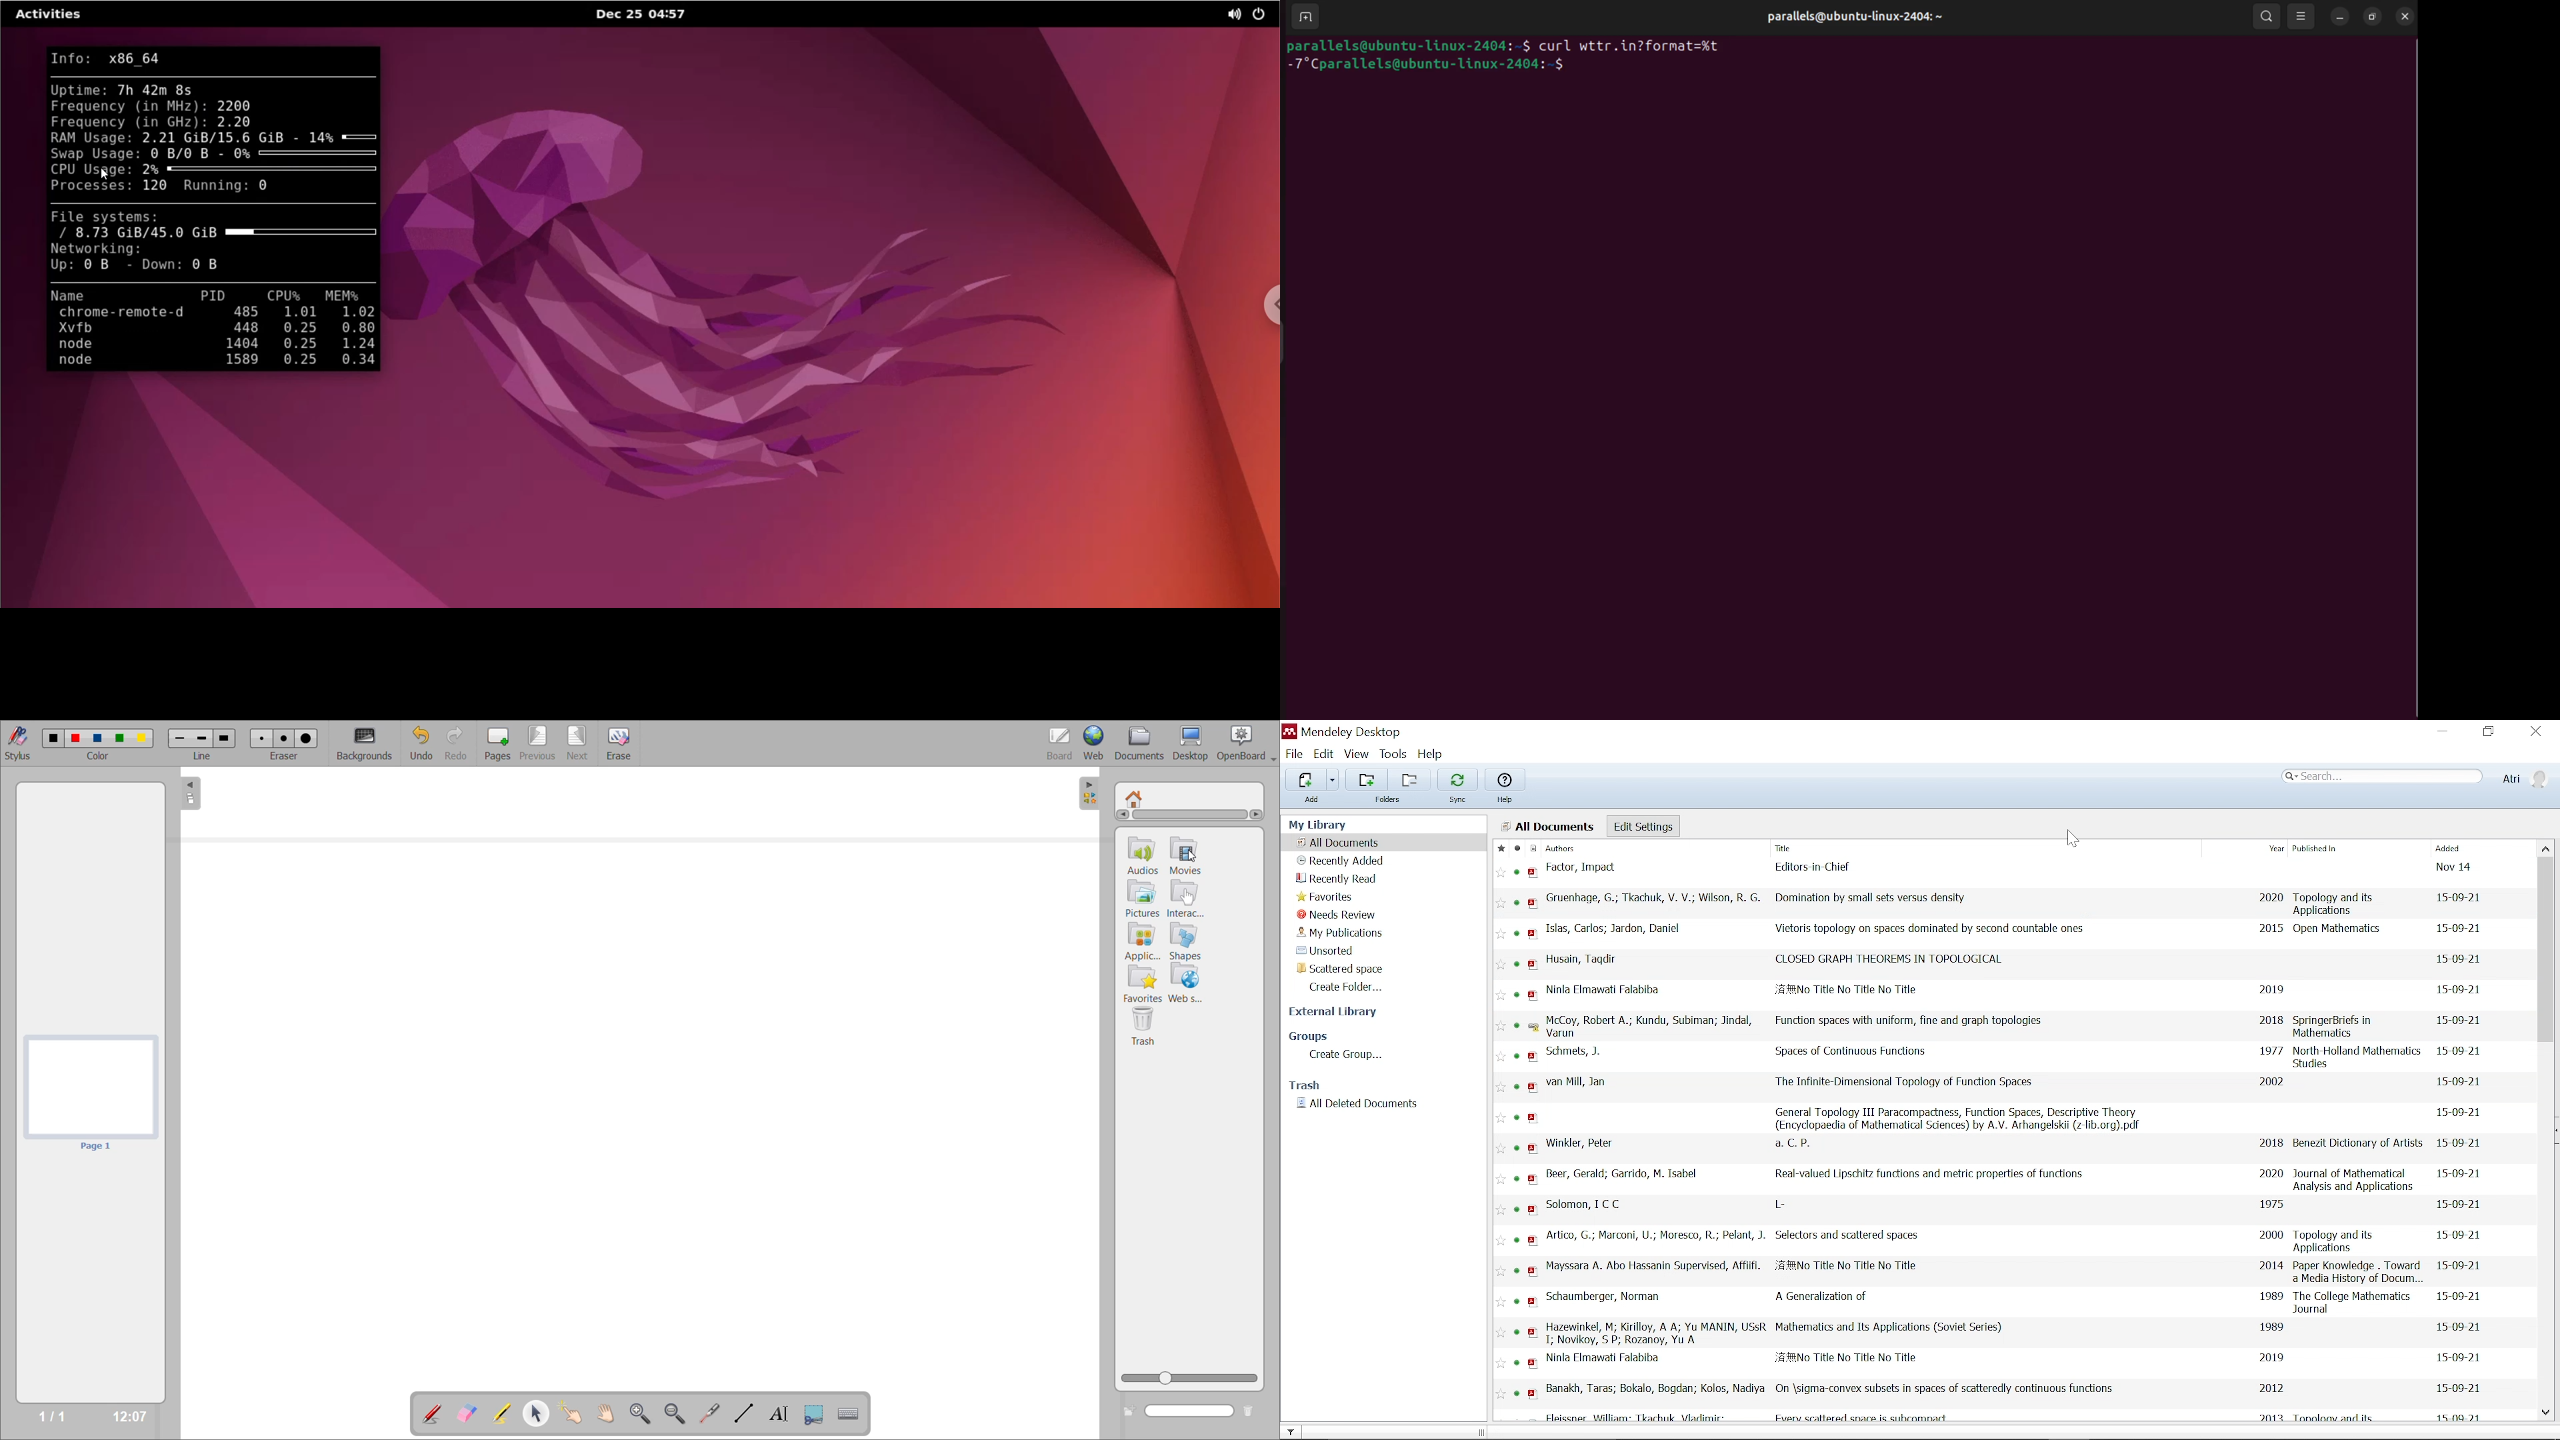 The width and height of the screenshot is (2576, 1456). What do you see at coordinates (2546, 1412) in the screenshot?
I see `Move down in all files` at bounding box center [2546, 1412].